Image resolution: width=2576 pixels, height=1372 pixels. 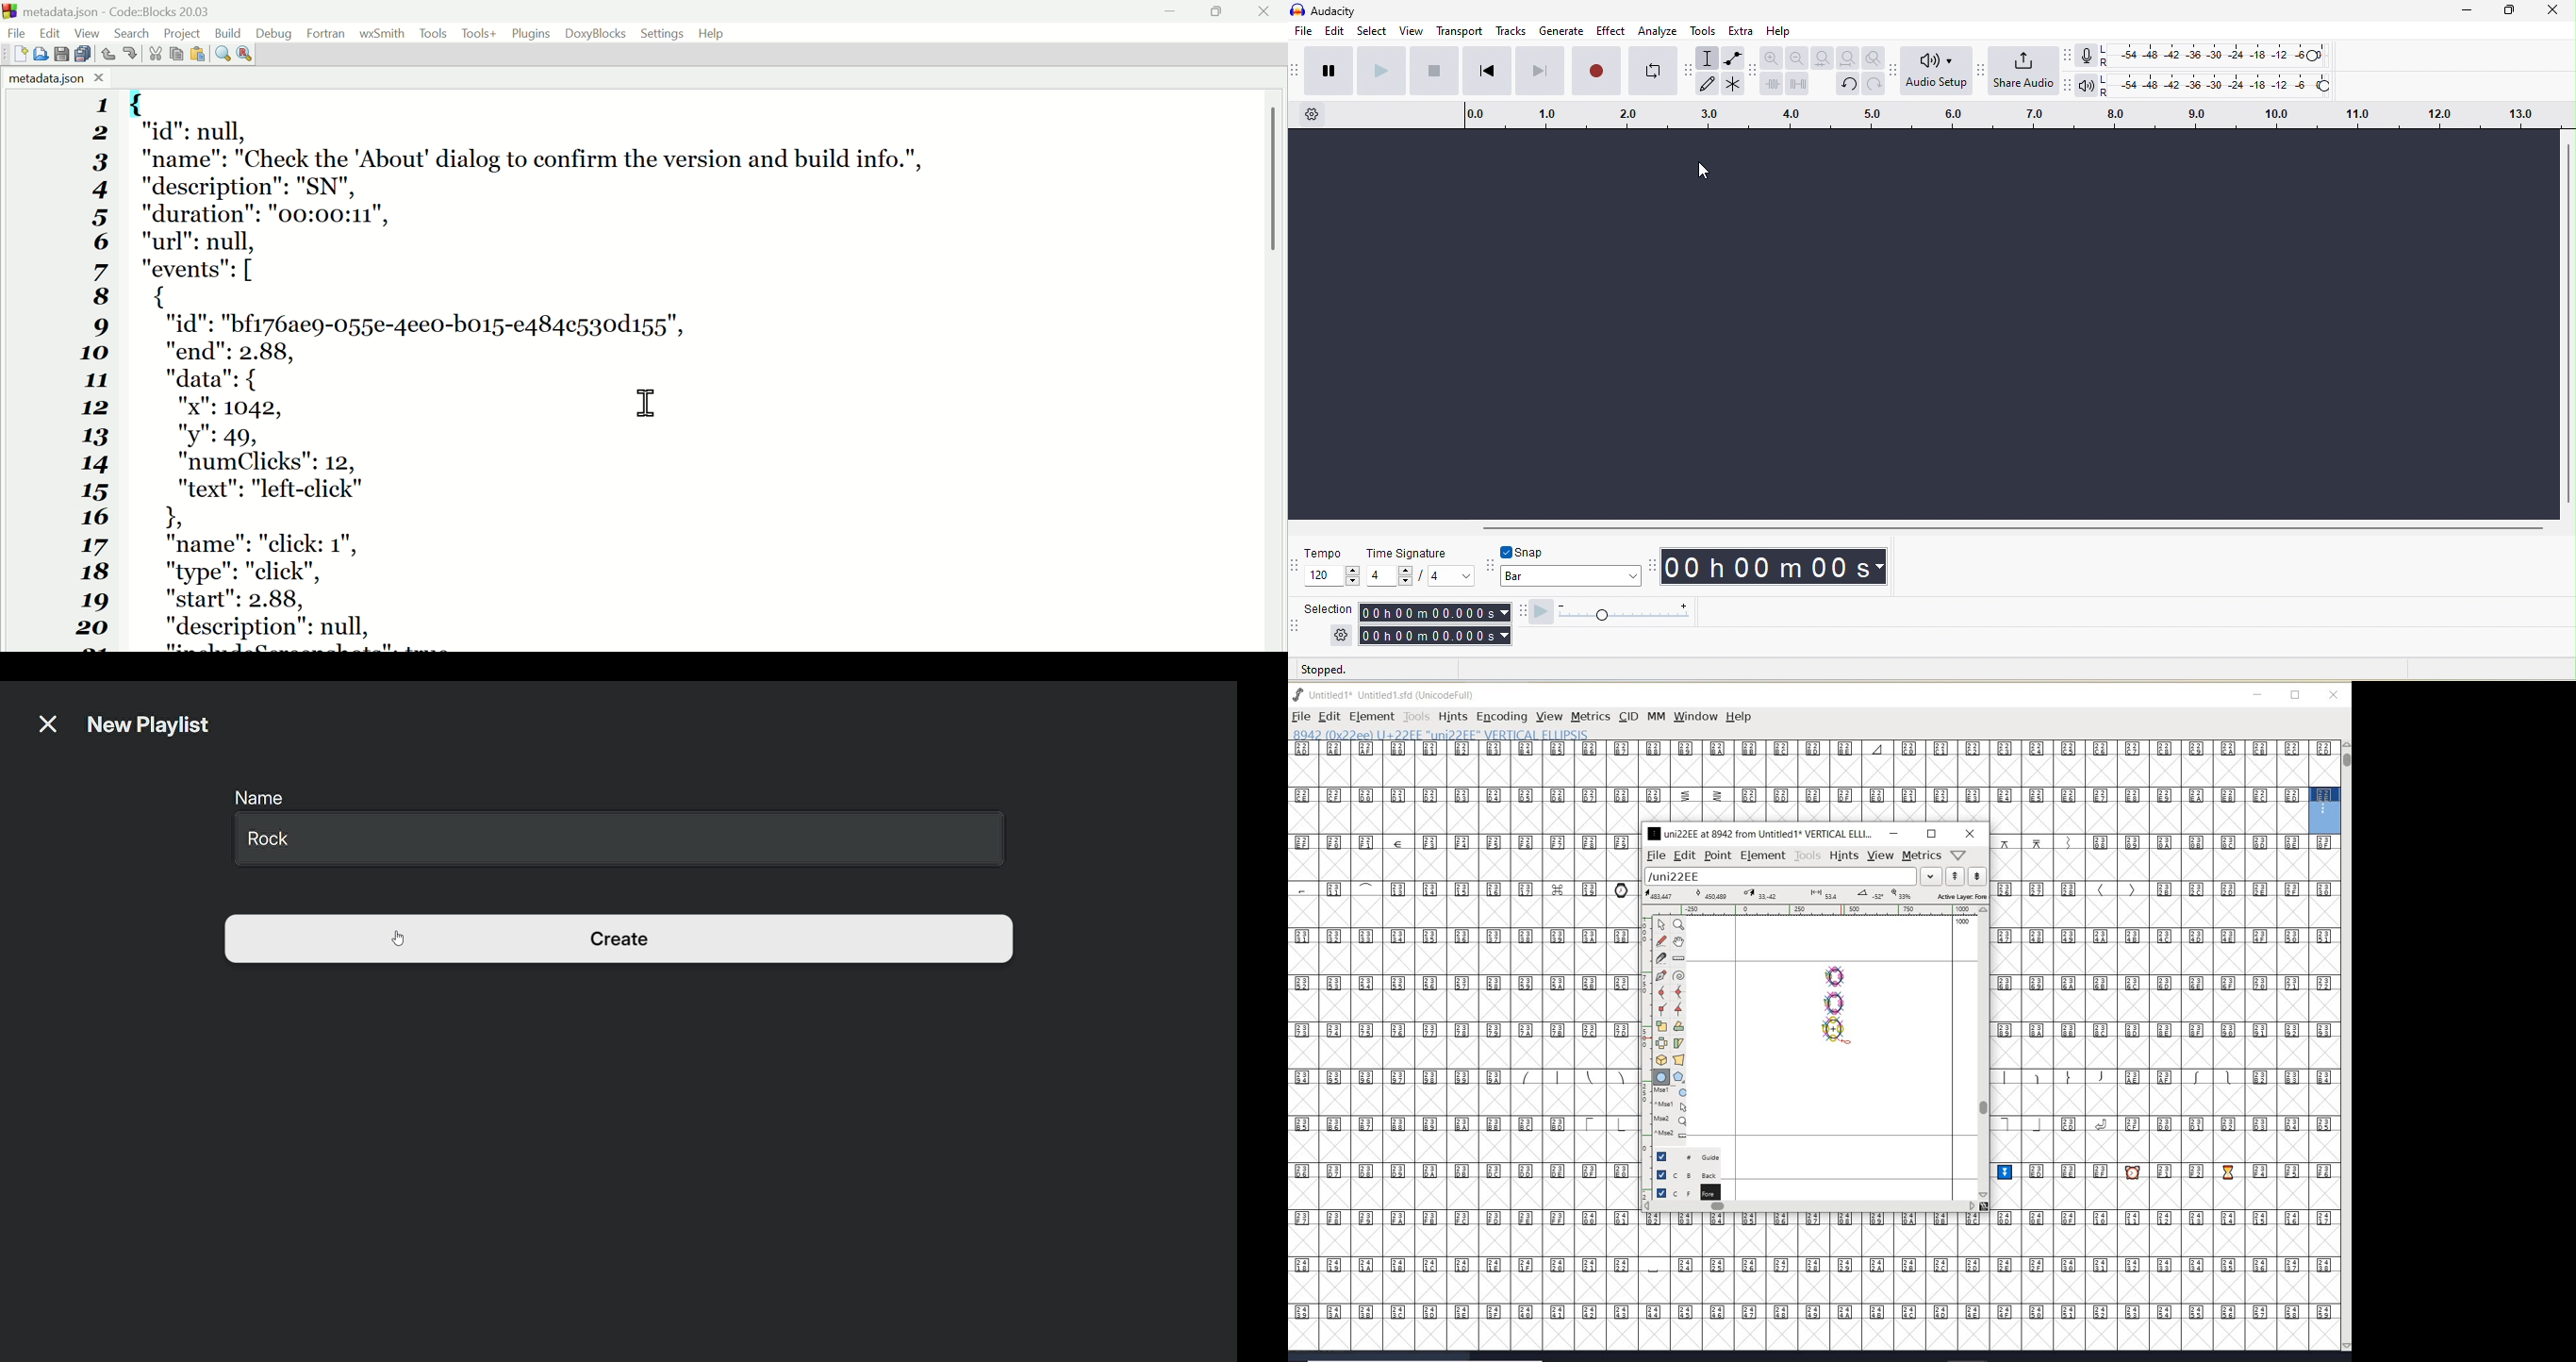 What do you see at coordinates (1452, 717) in the screenshot?
I see `HINTS` at bounding box center [1452, 717].